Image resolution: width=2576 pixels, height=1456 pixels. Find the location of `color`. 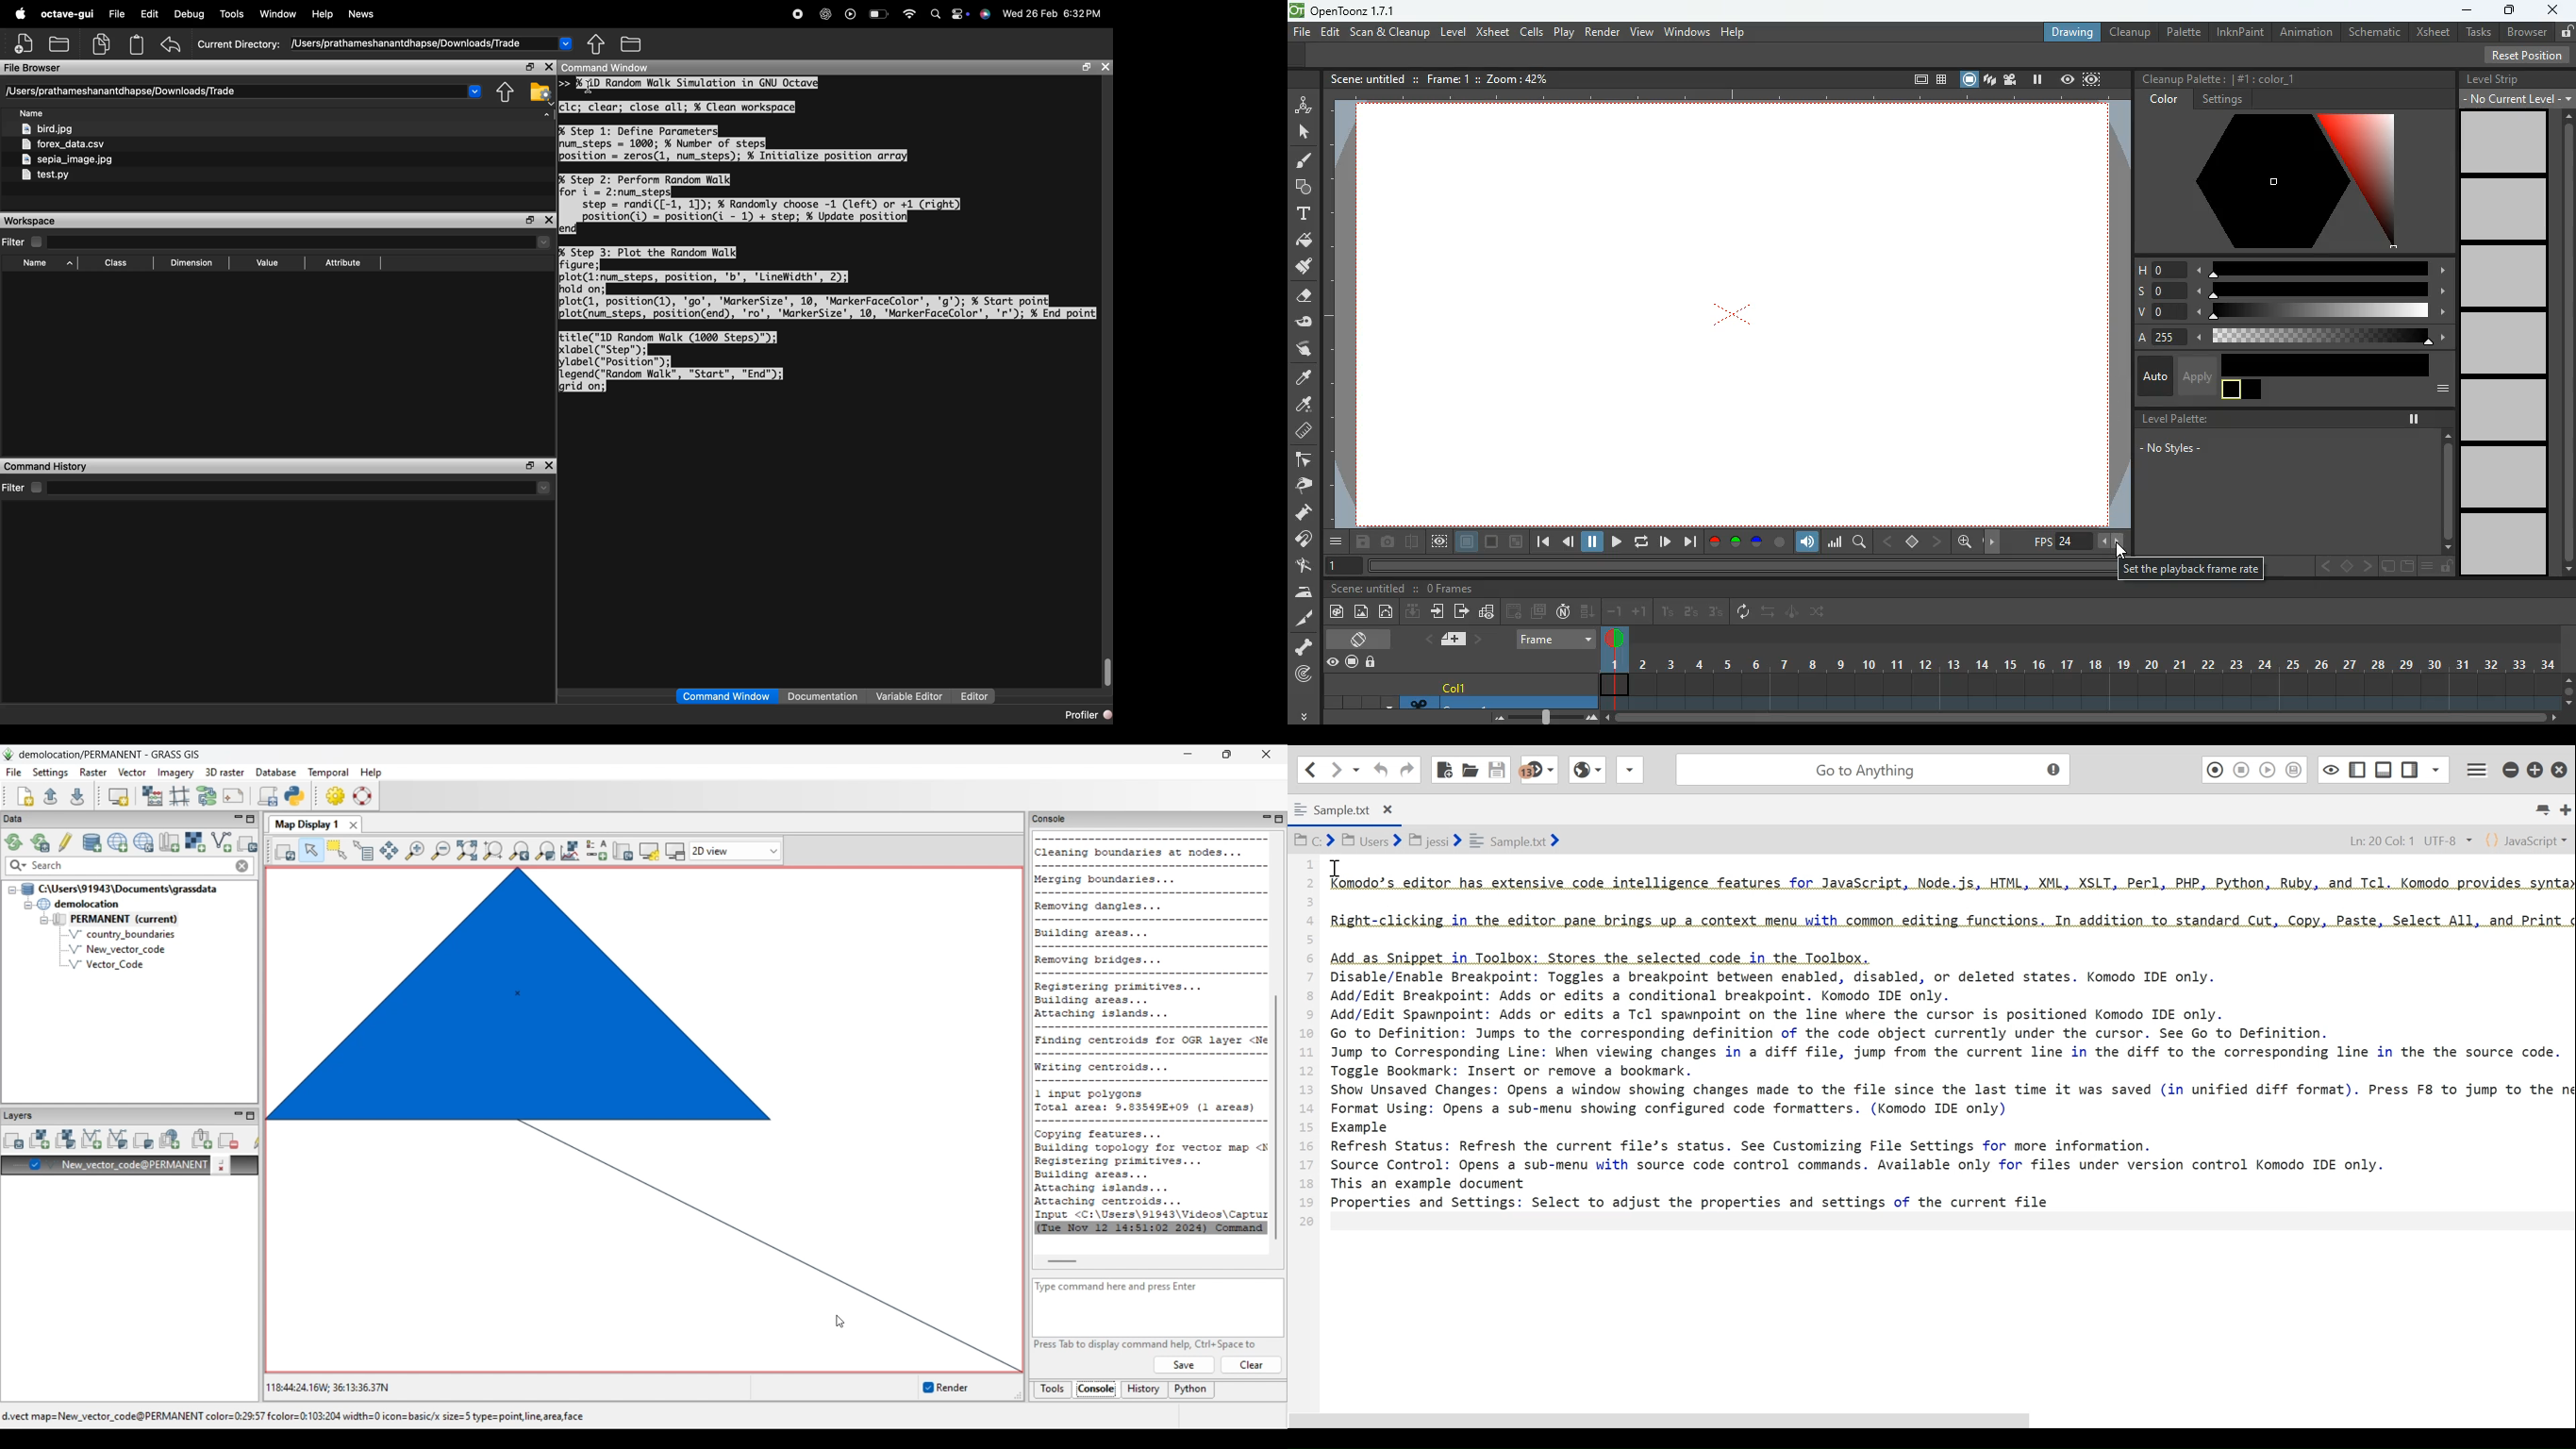

color is located at coordinates (2275, 182).